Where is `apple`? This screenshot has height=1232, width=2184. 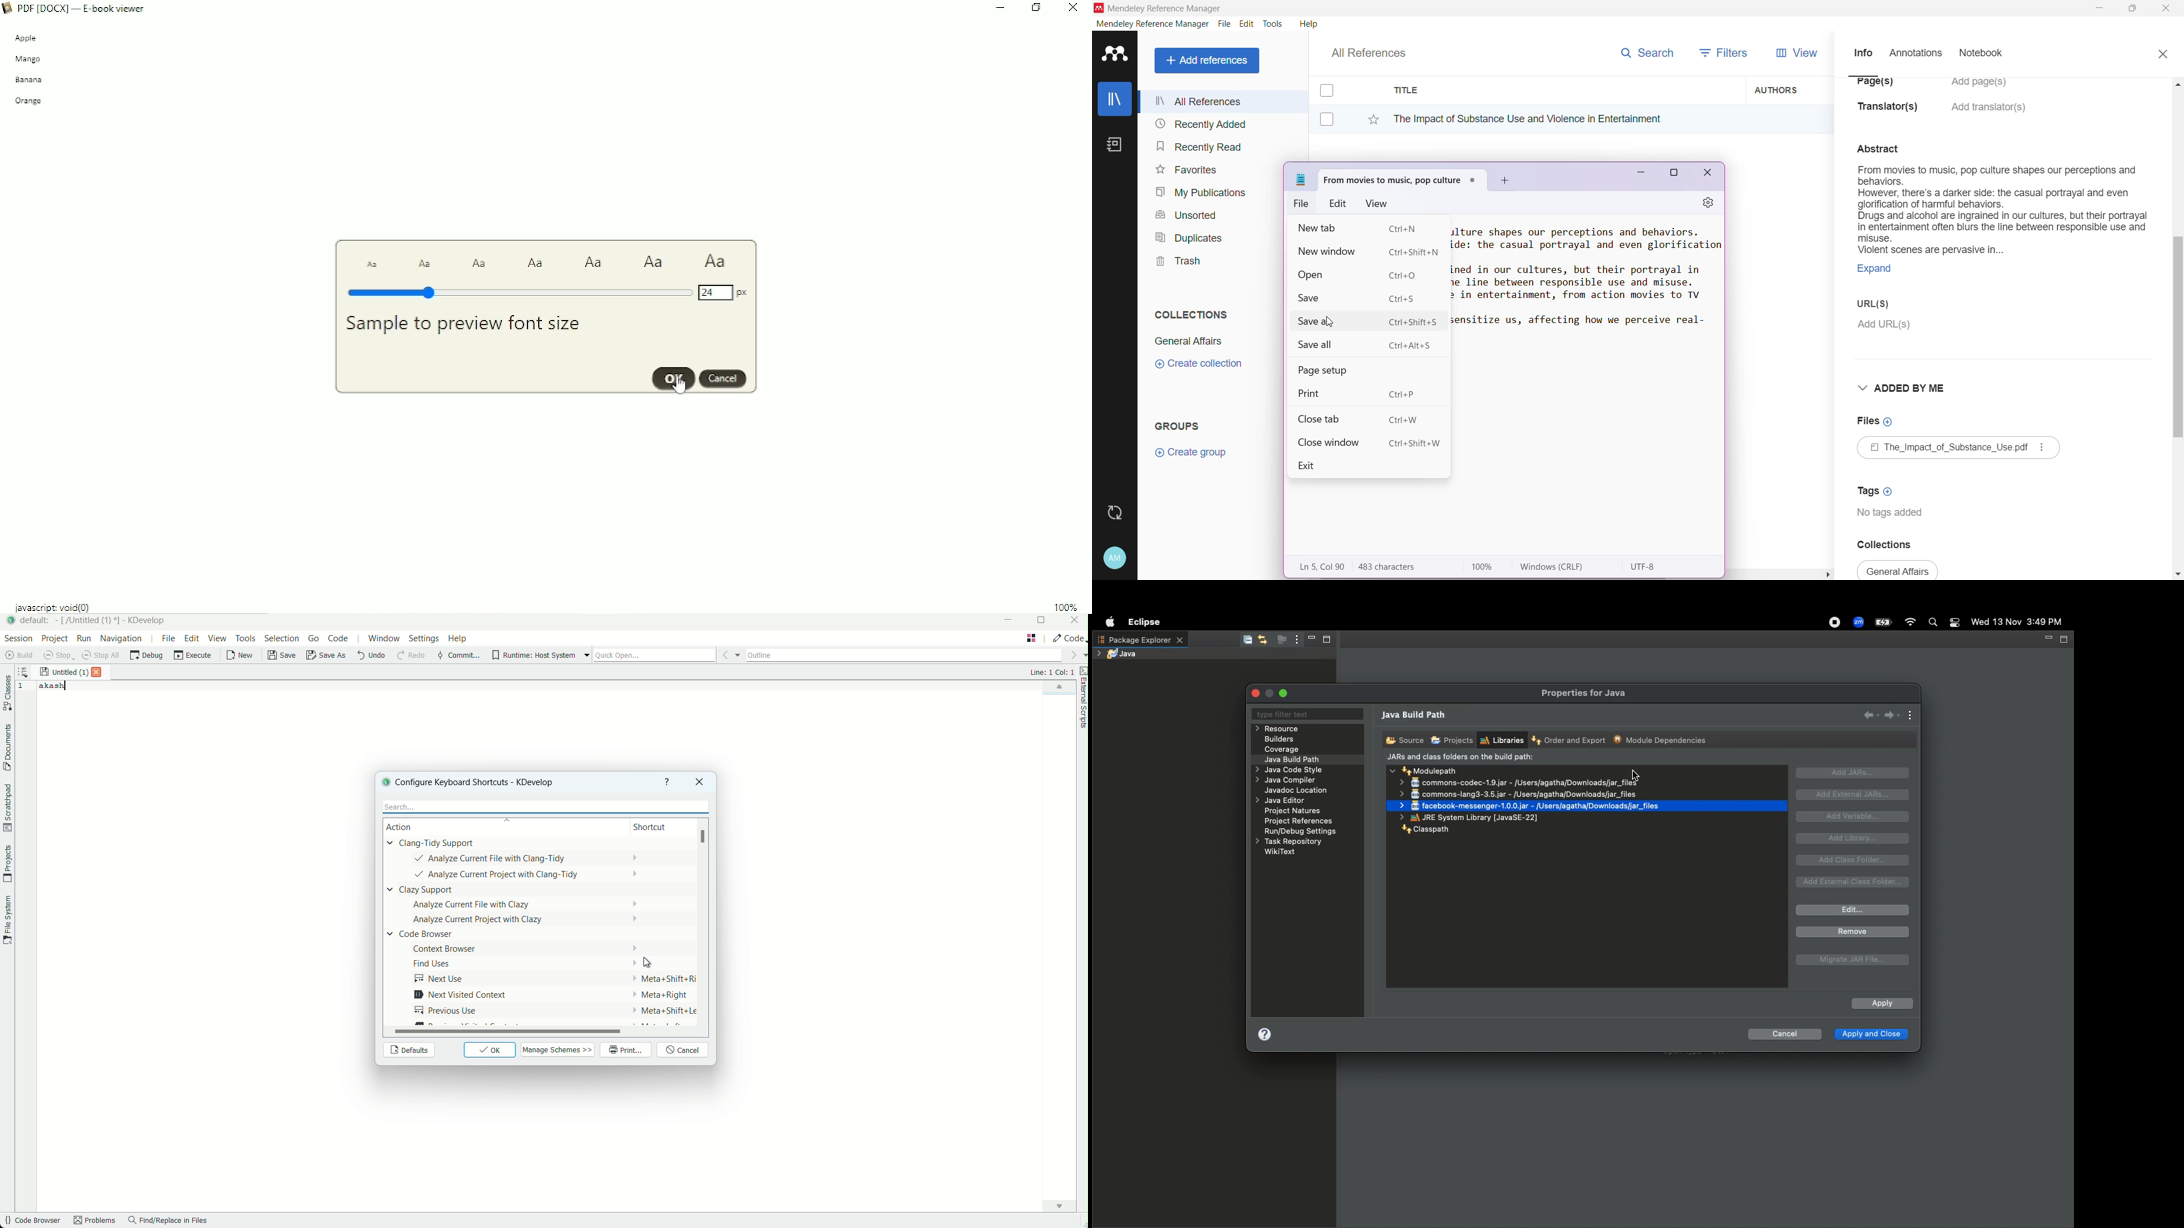
apple is located at coordinates (26, 40).